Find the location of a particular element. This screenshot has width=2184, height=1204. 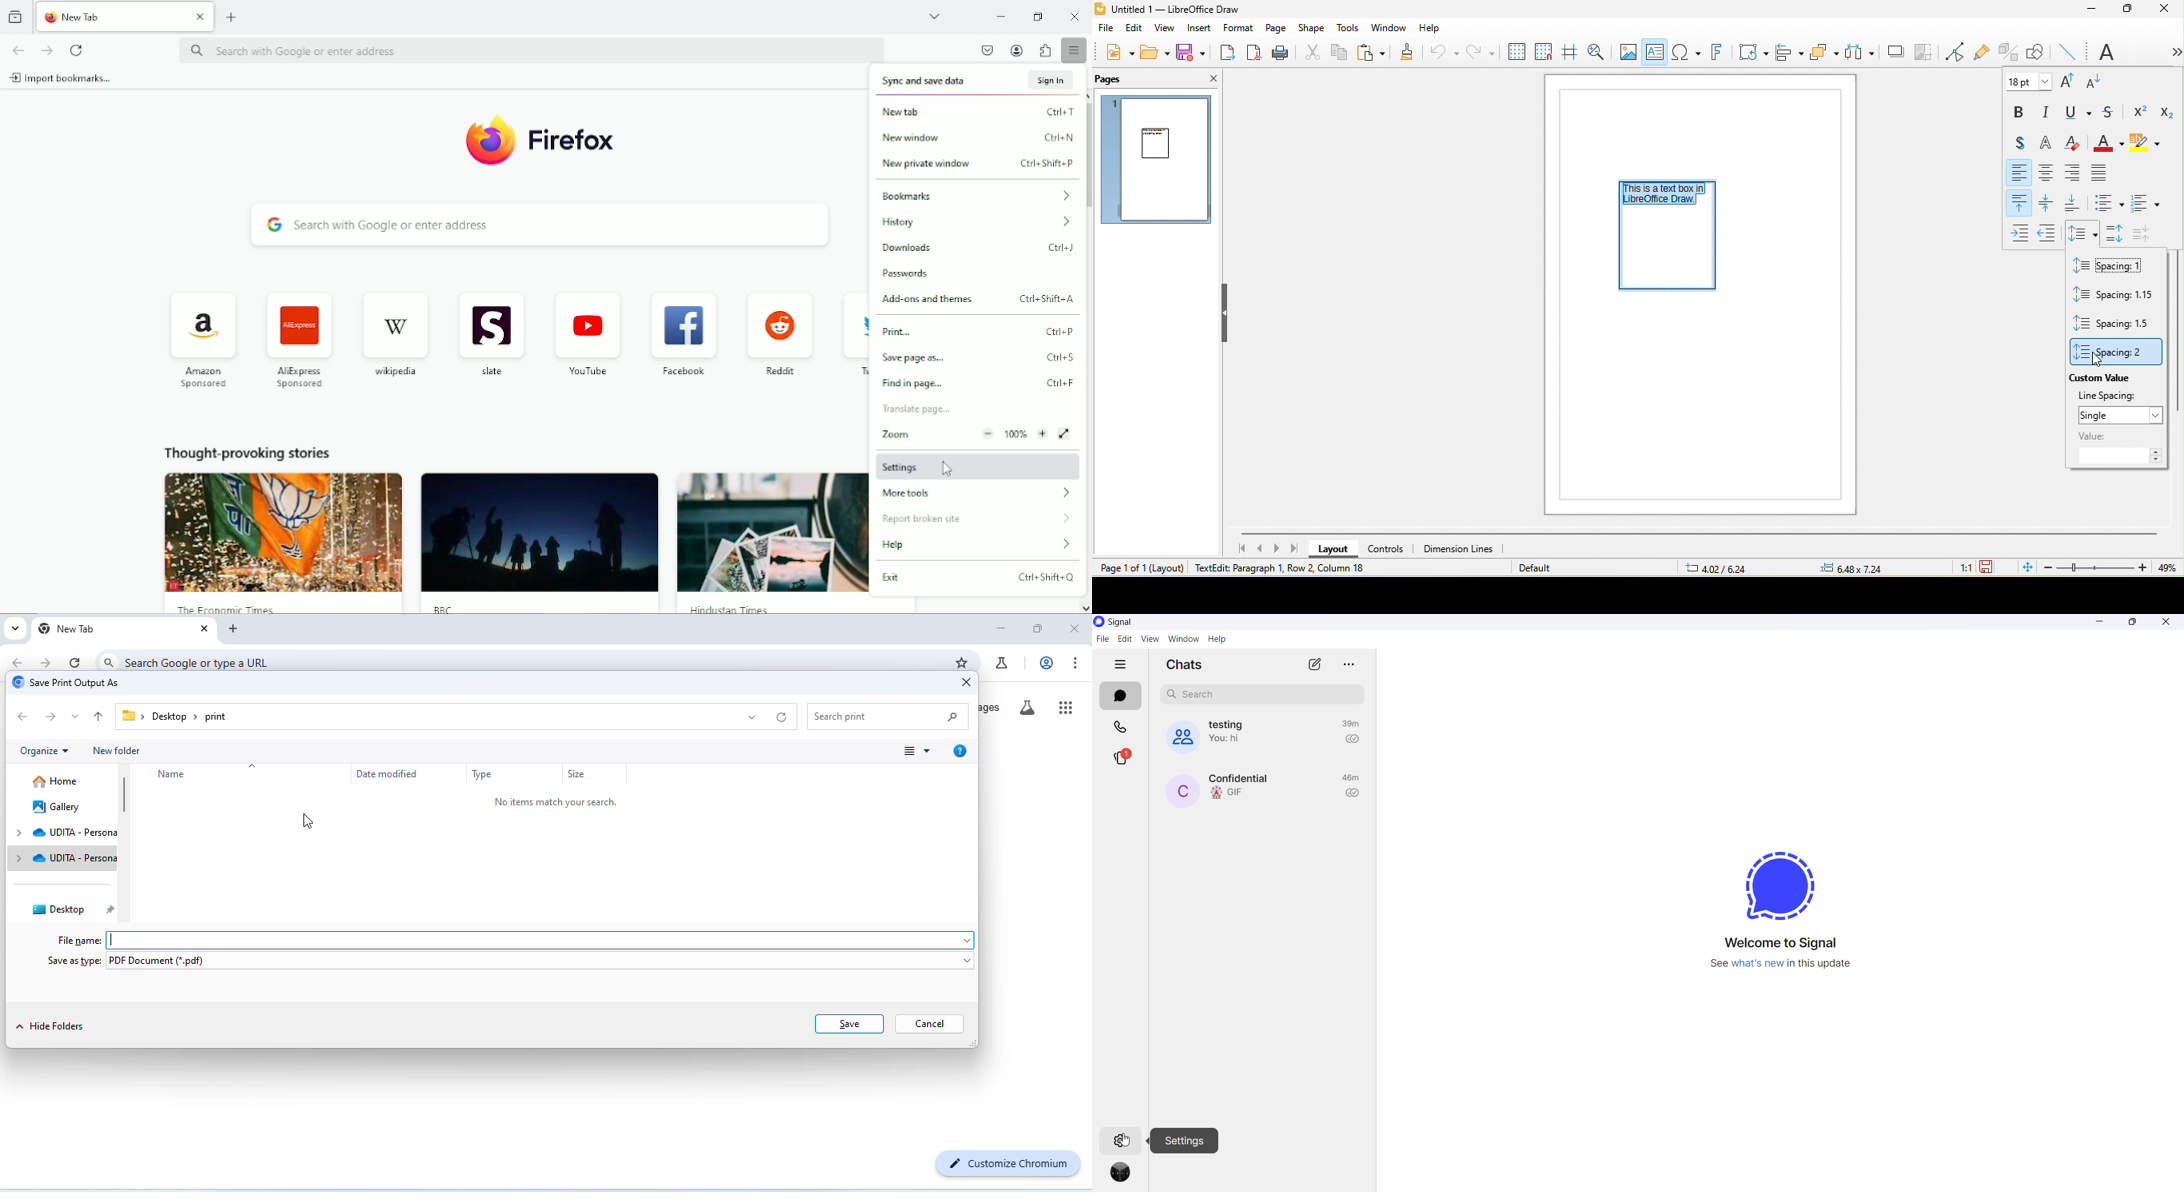

file is located at coordinates (1108, 29).